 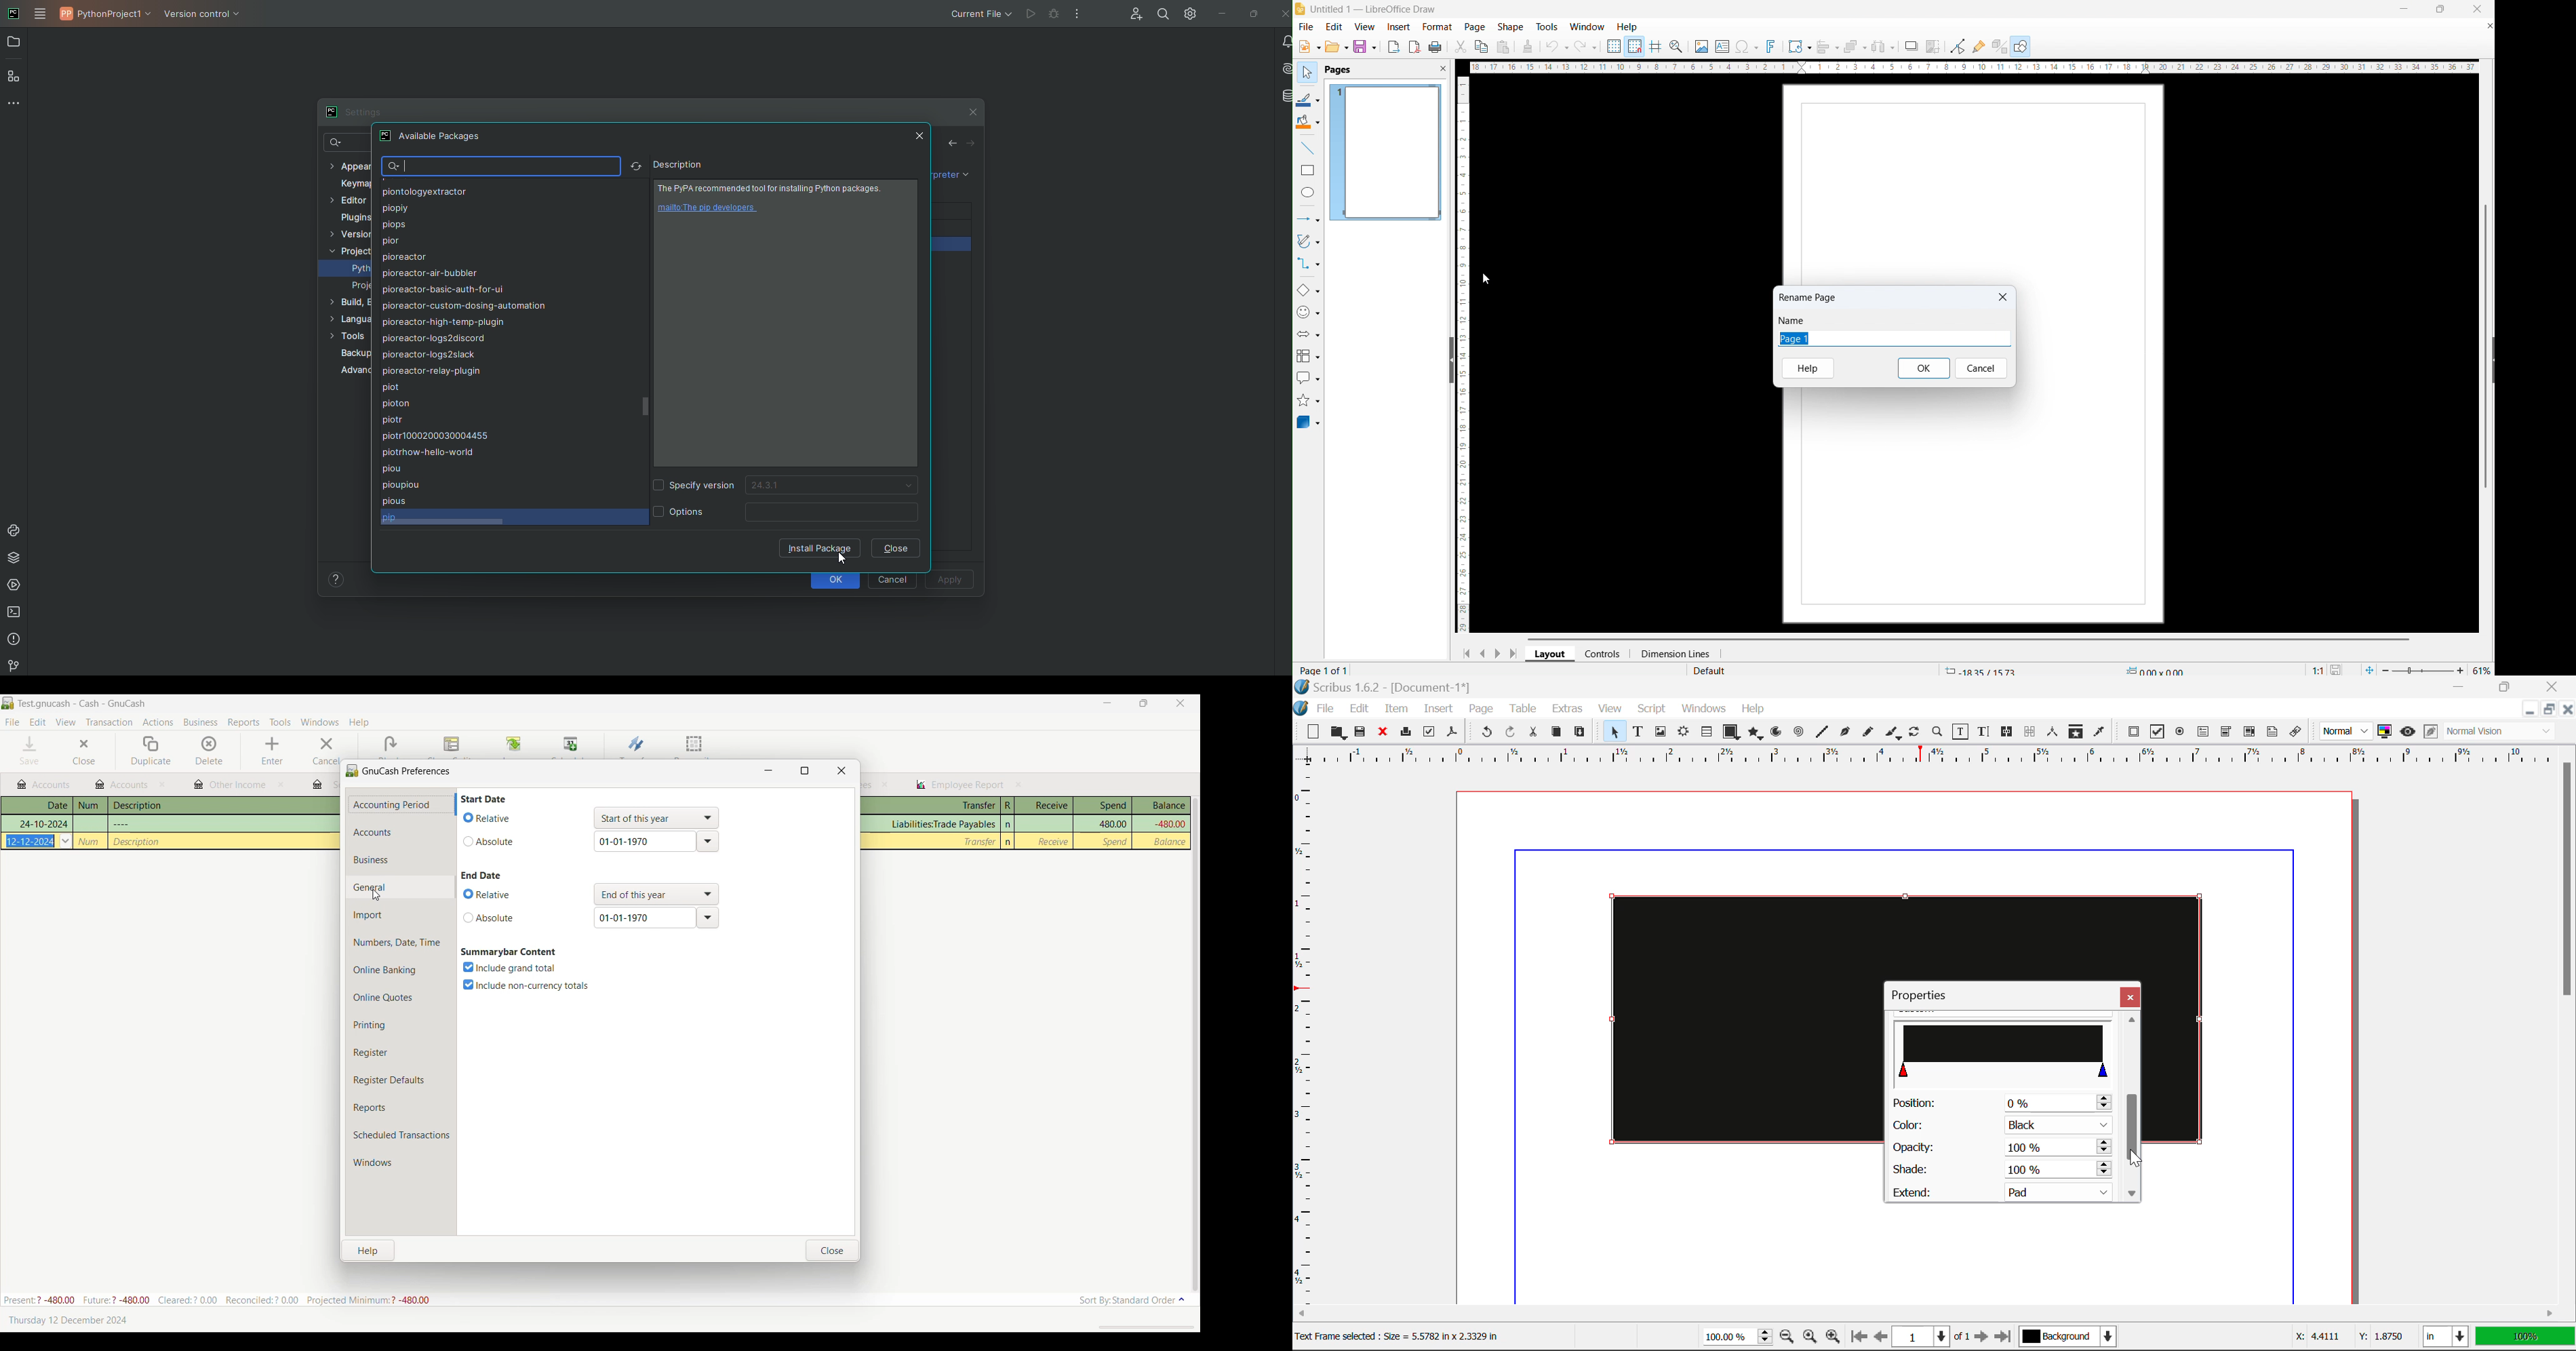 What do you see at coordinates (2071, 1338) in the screenshot?
I see `Background` at bounding box center [2071, 1338].